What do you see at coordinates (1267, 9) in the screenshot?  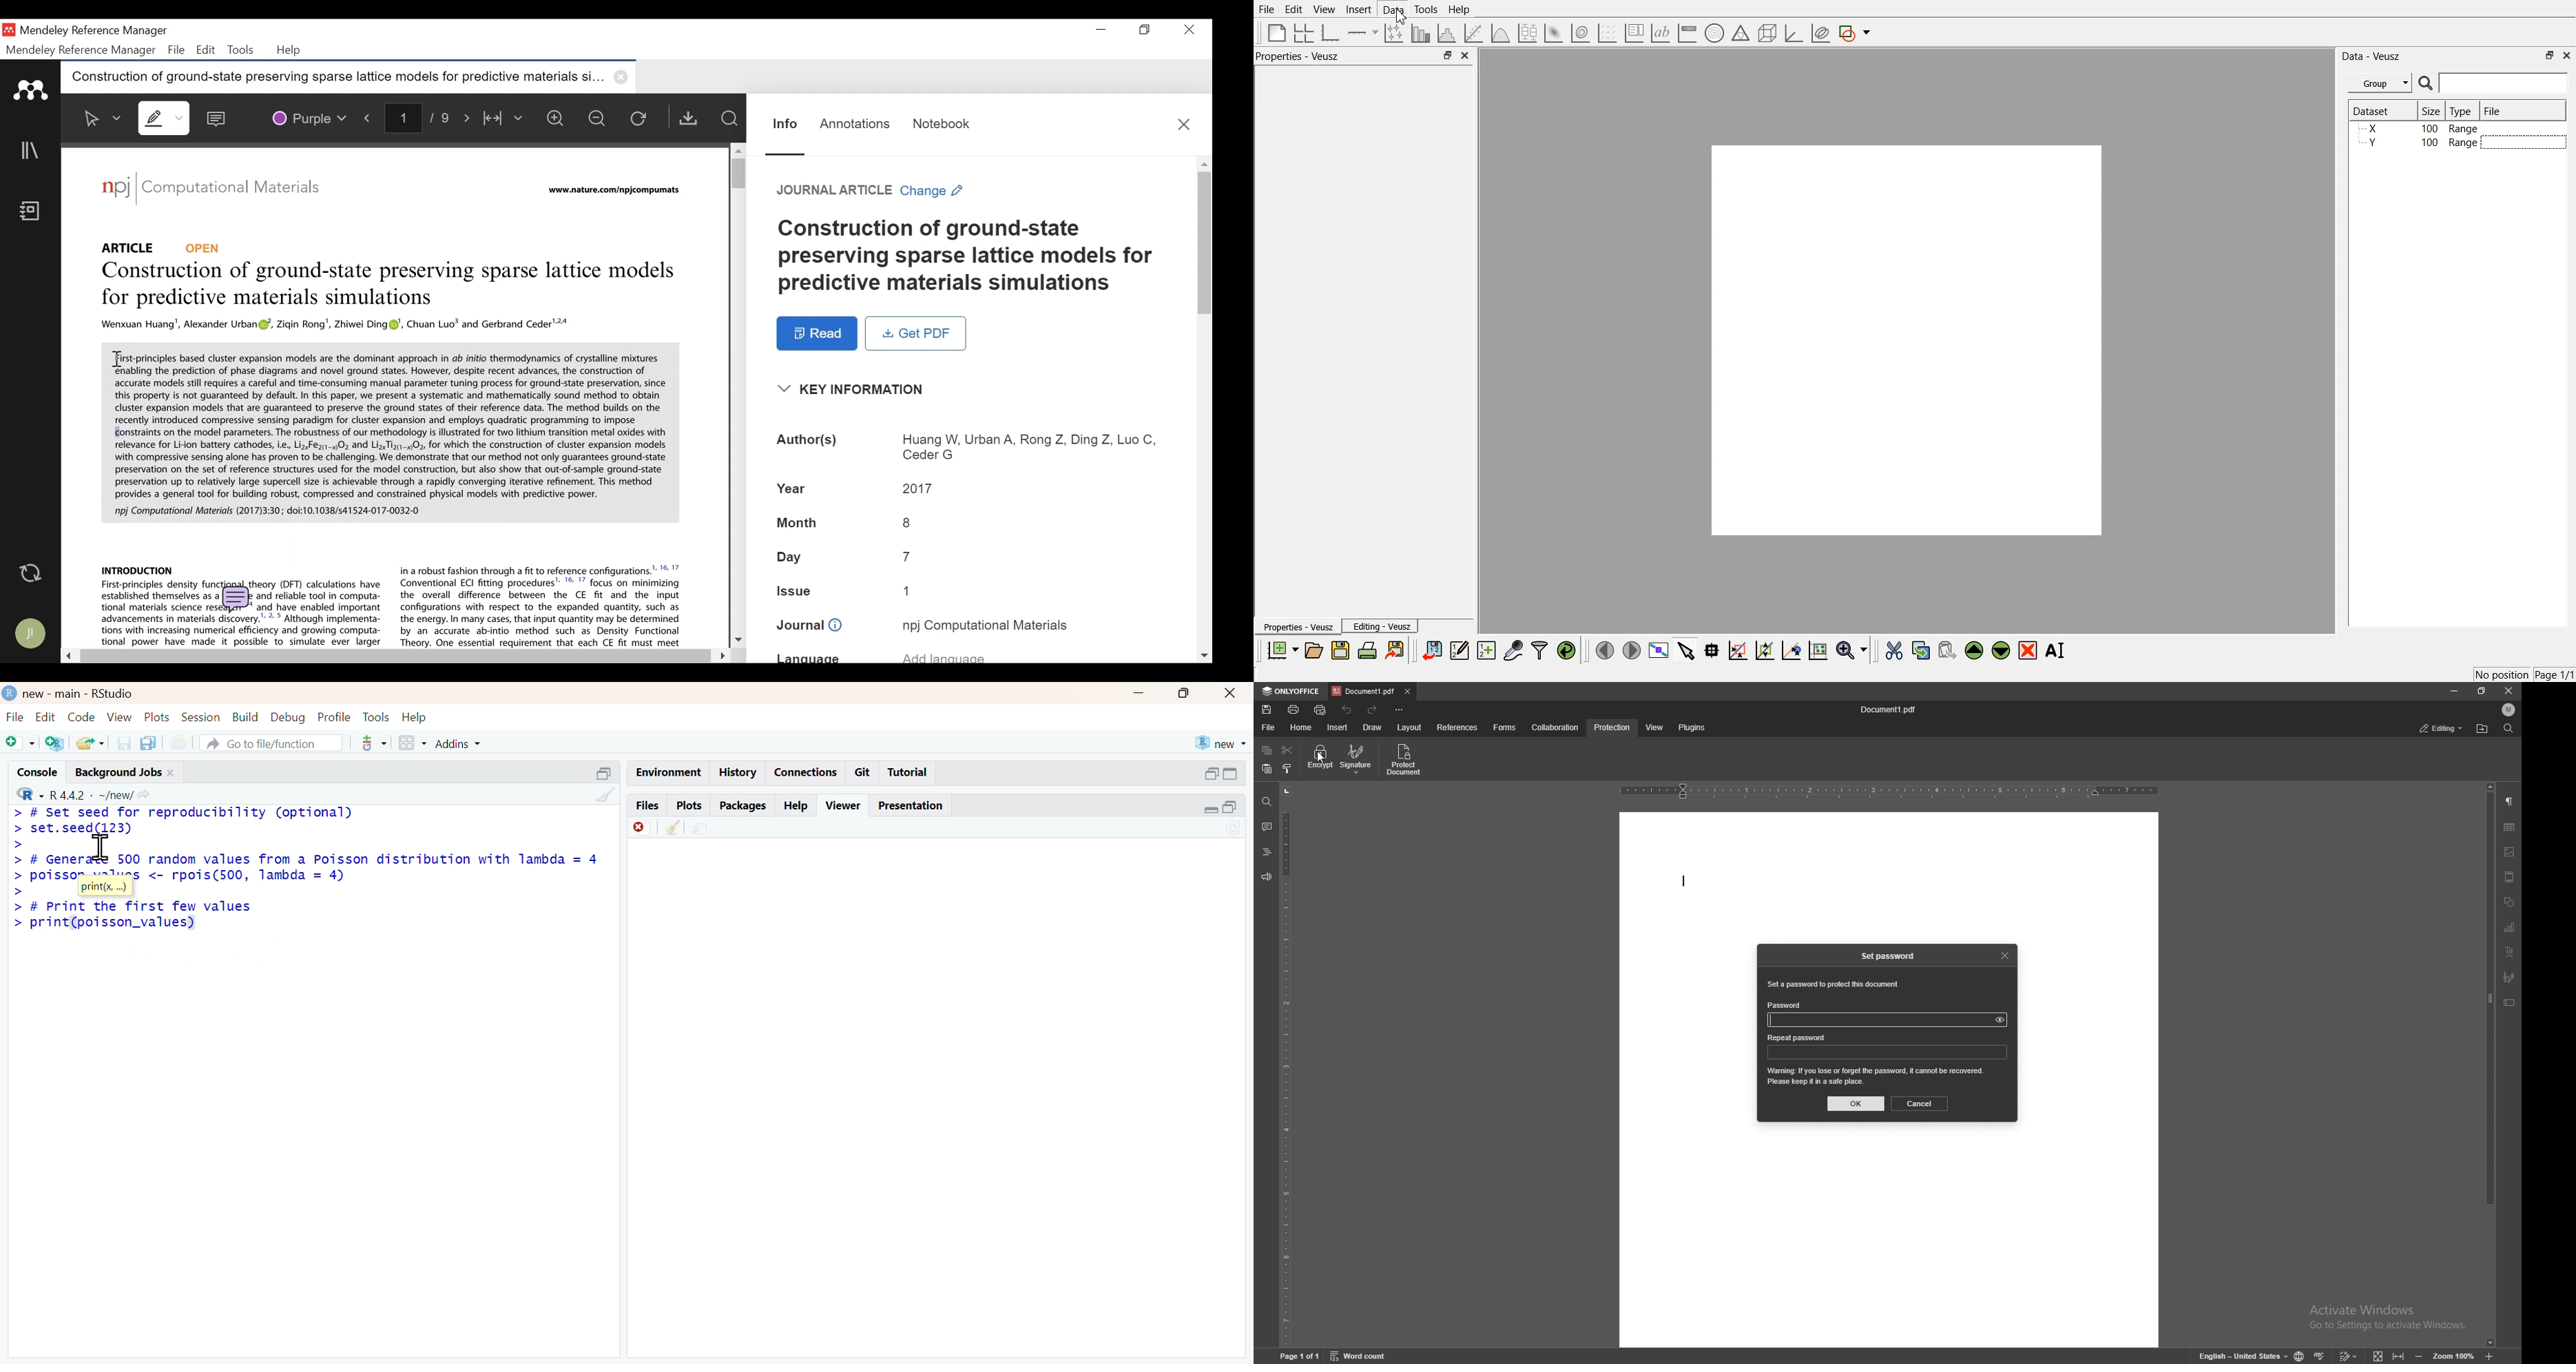 I see `File` at bounding box center [1267, 9].